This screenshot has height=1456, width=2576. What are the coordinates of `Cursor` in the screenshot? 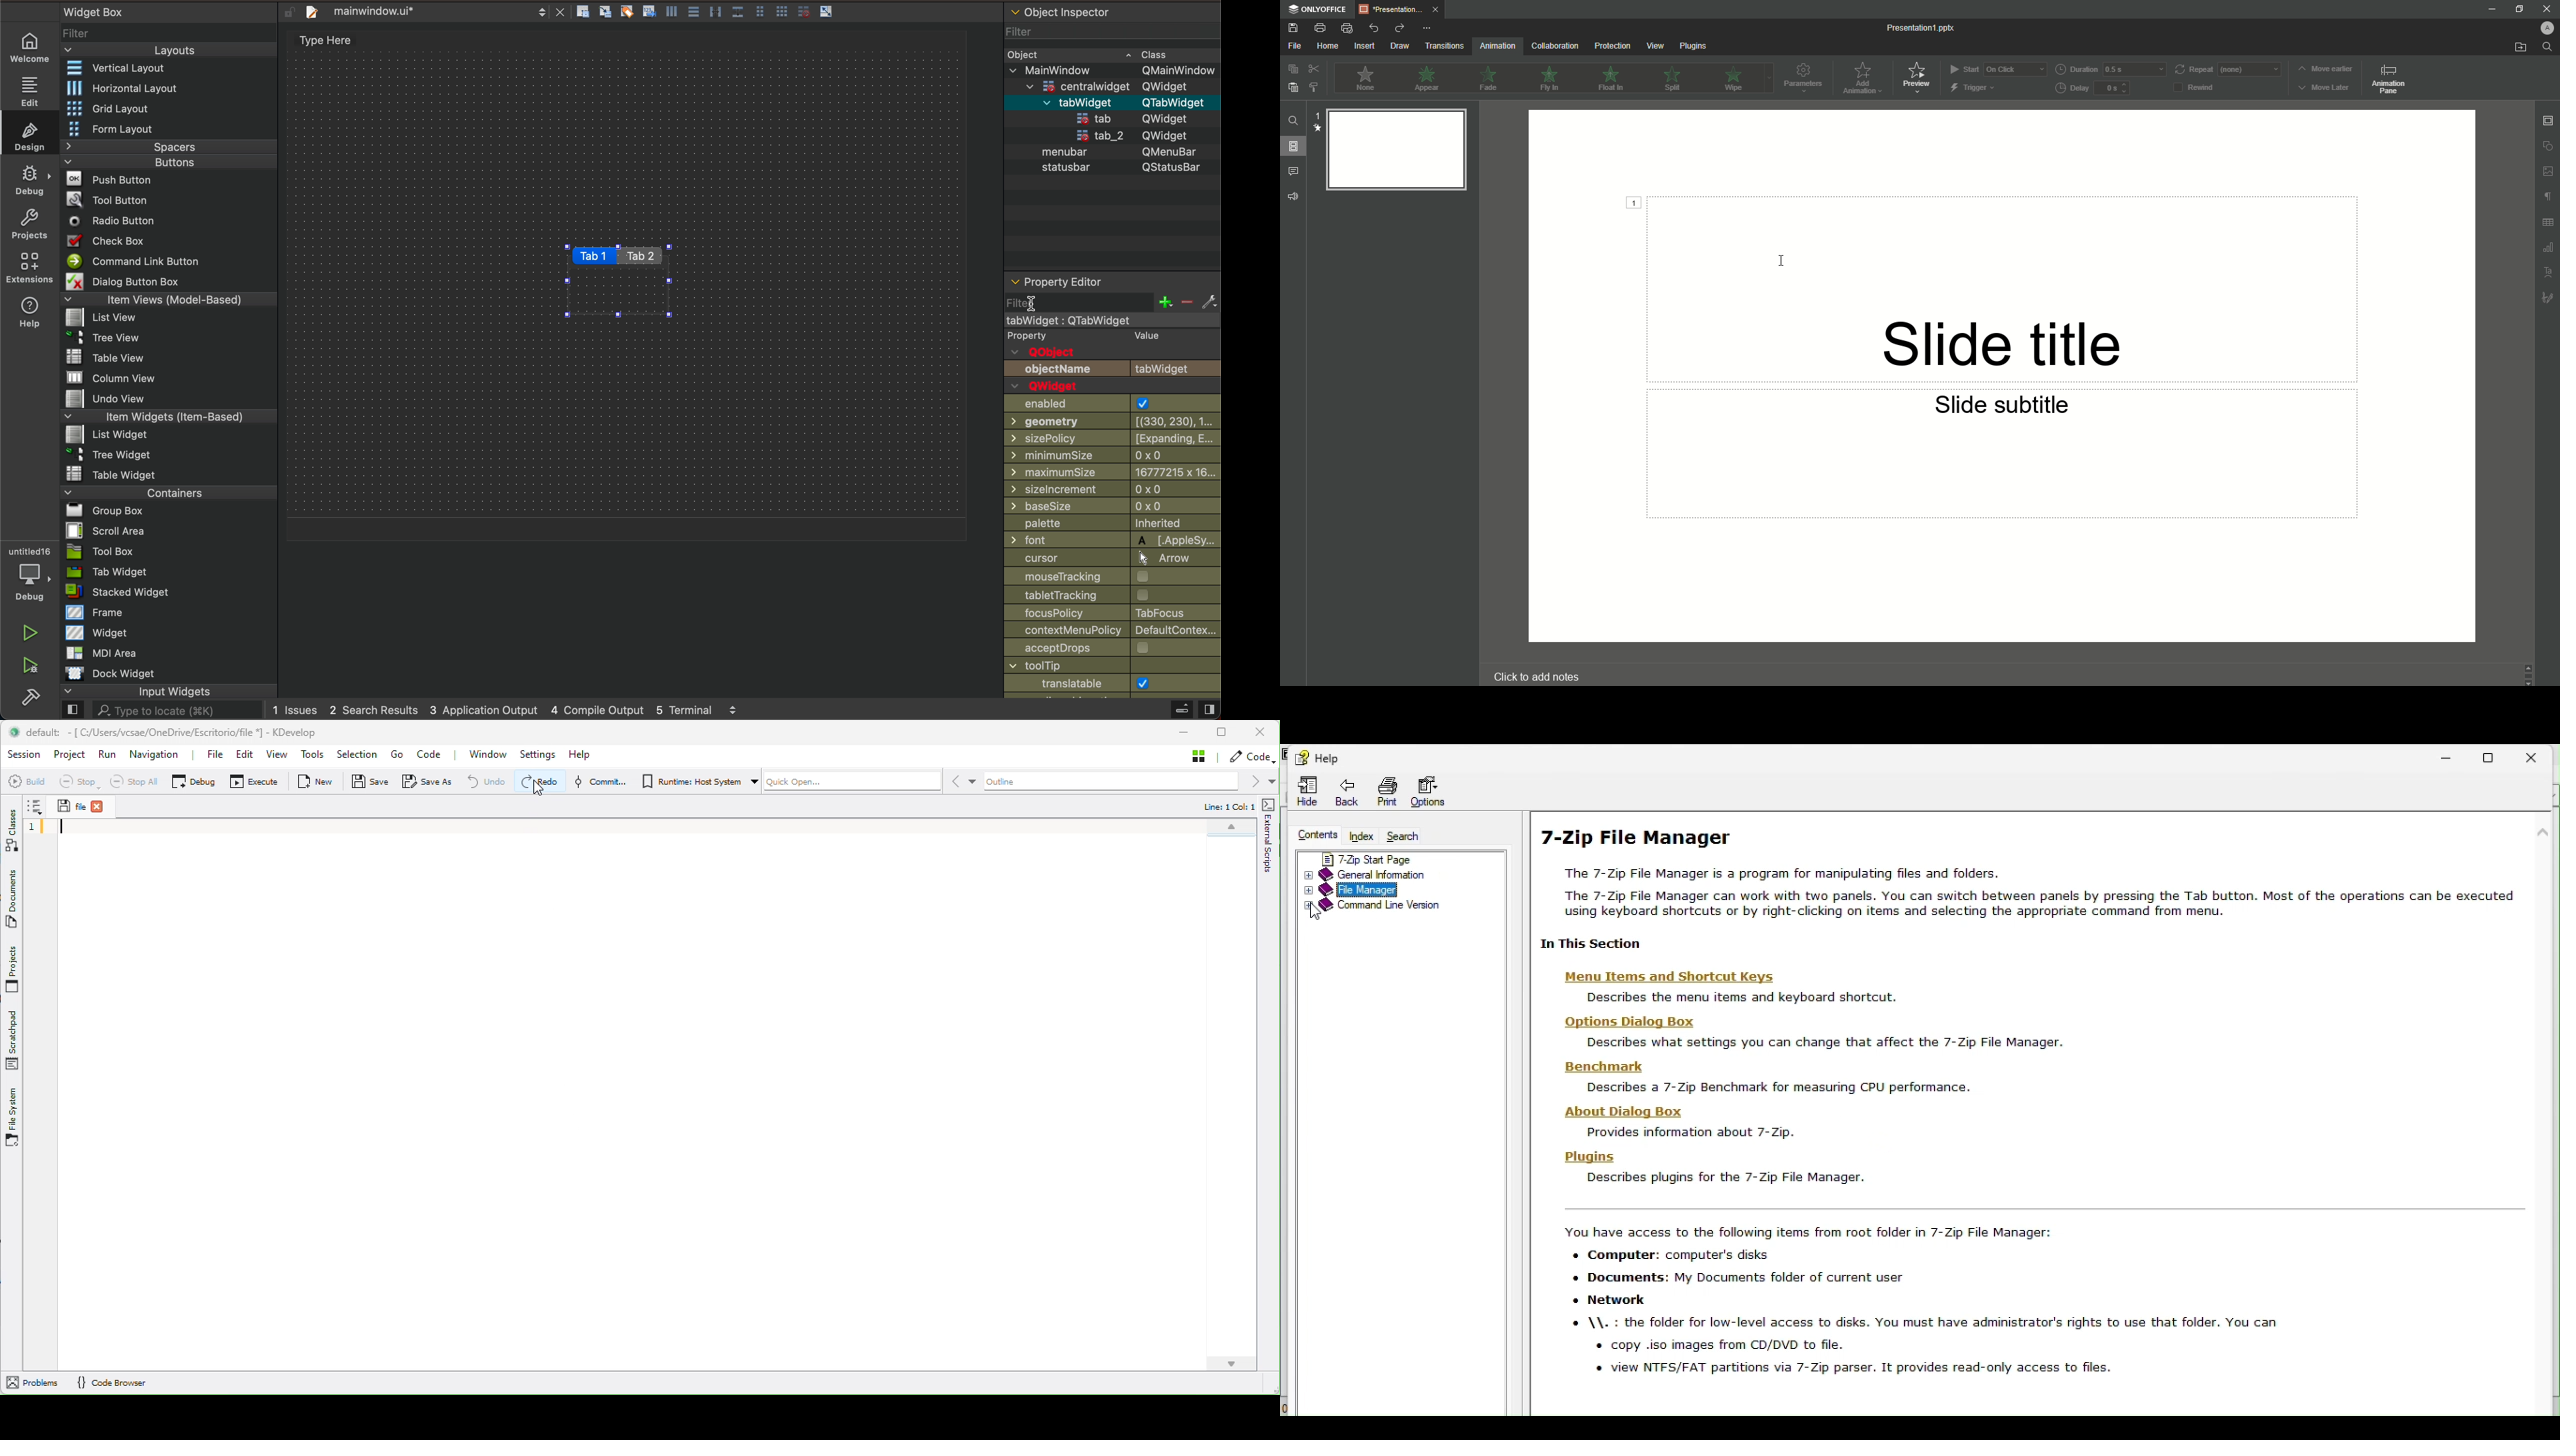 It's located at (61, 828).